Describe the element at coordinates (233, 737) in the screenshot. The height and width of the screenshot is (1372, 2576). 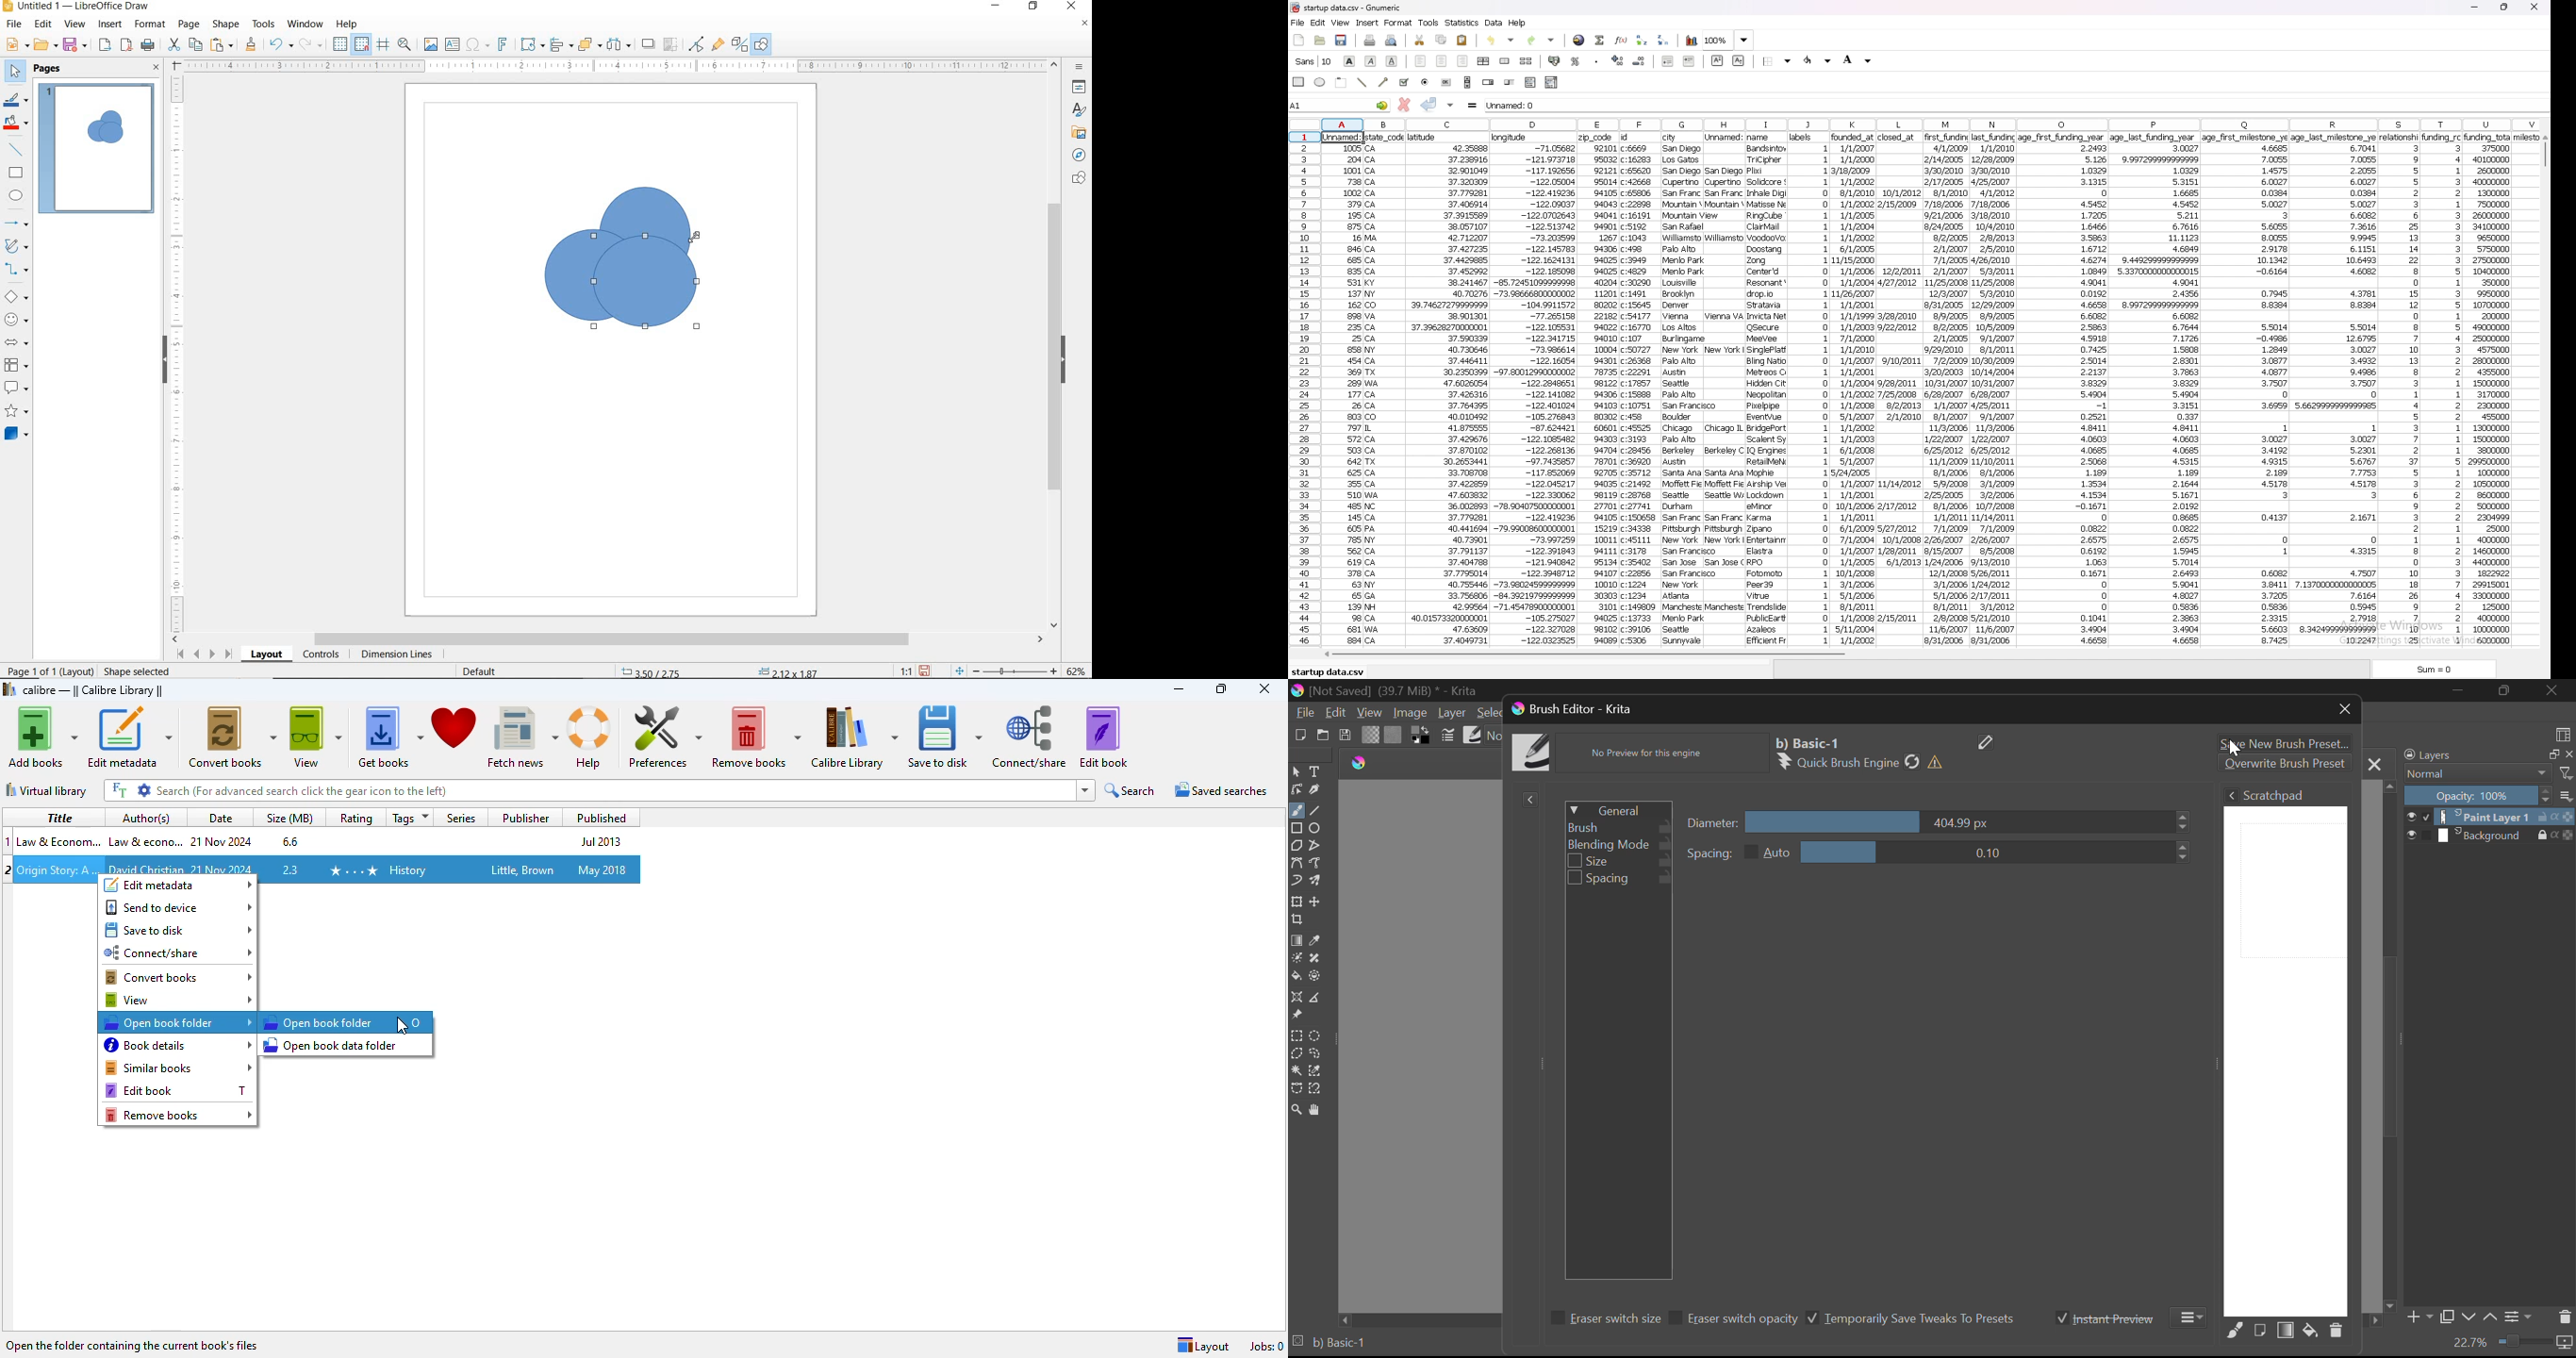
I see `convert books` at that location.